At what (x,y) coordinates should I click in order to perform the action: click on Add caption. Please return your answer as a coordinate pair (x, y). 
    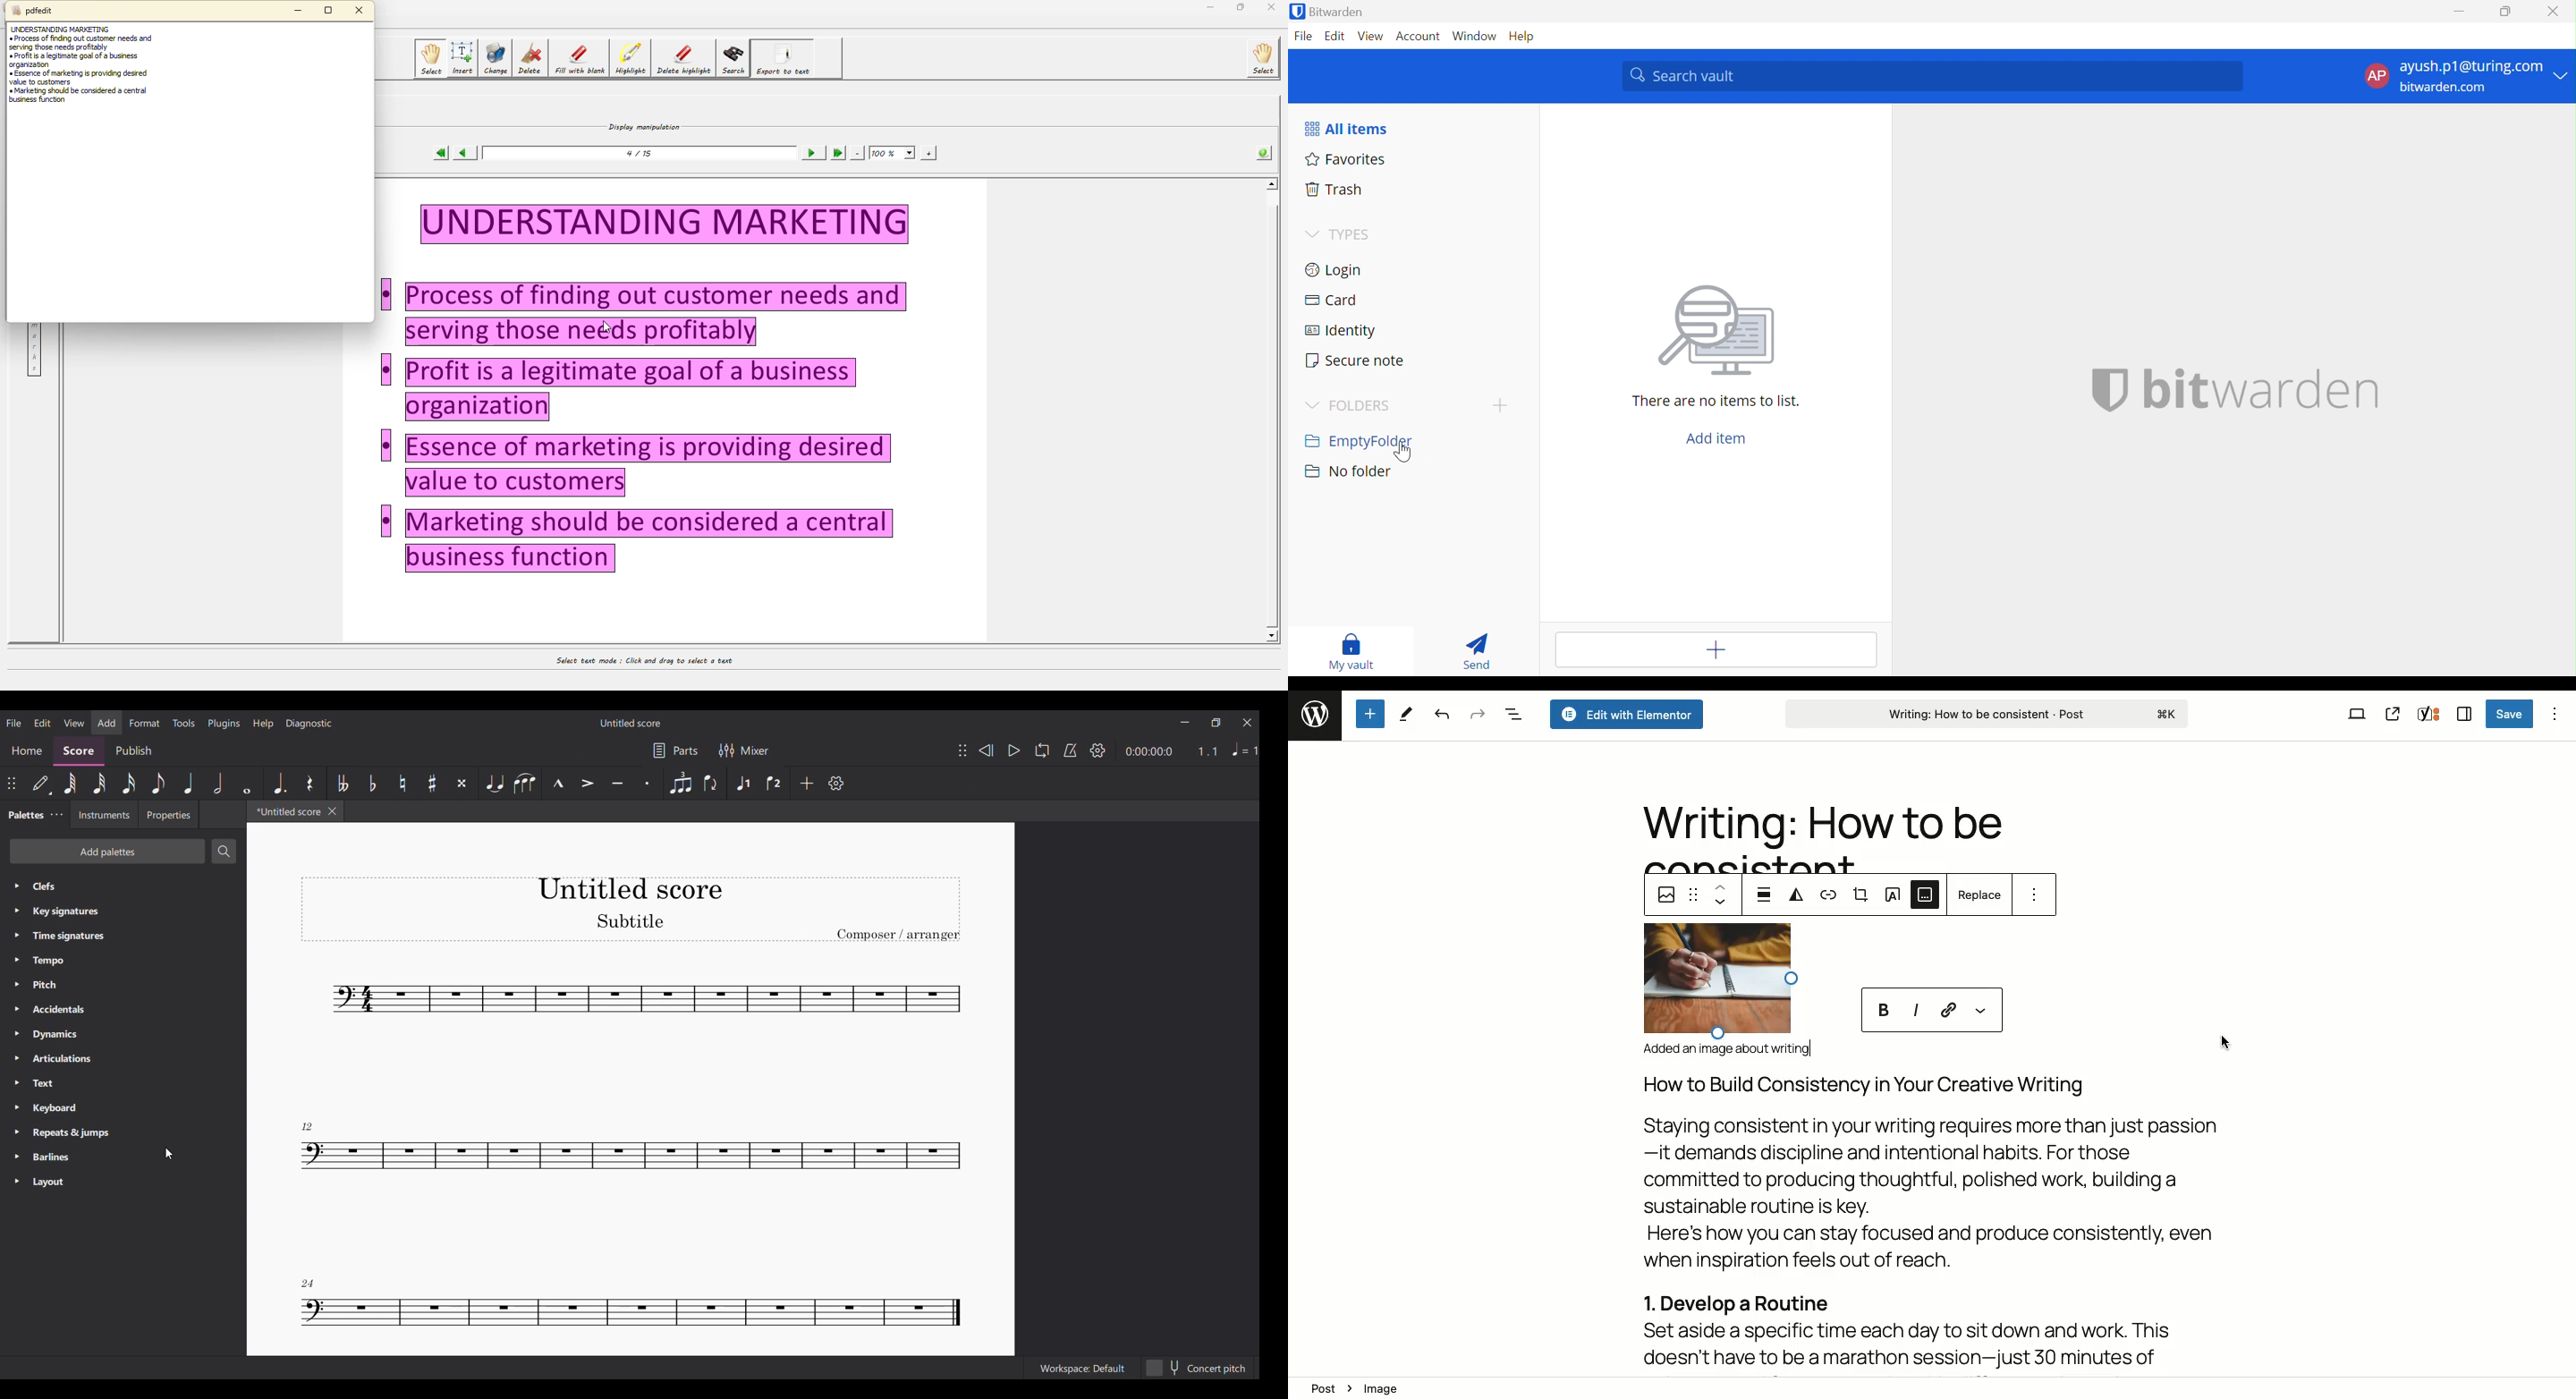
    Looking at the image, I should click on (1926, 899).